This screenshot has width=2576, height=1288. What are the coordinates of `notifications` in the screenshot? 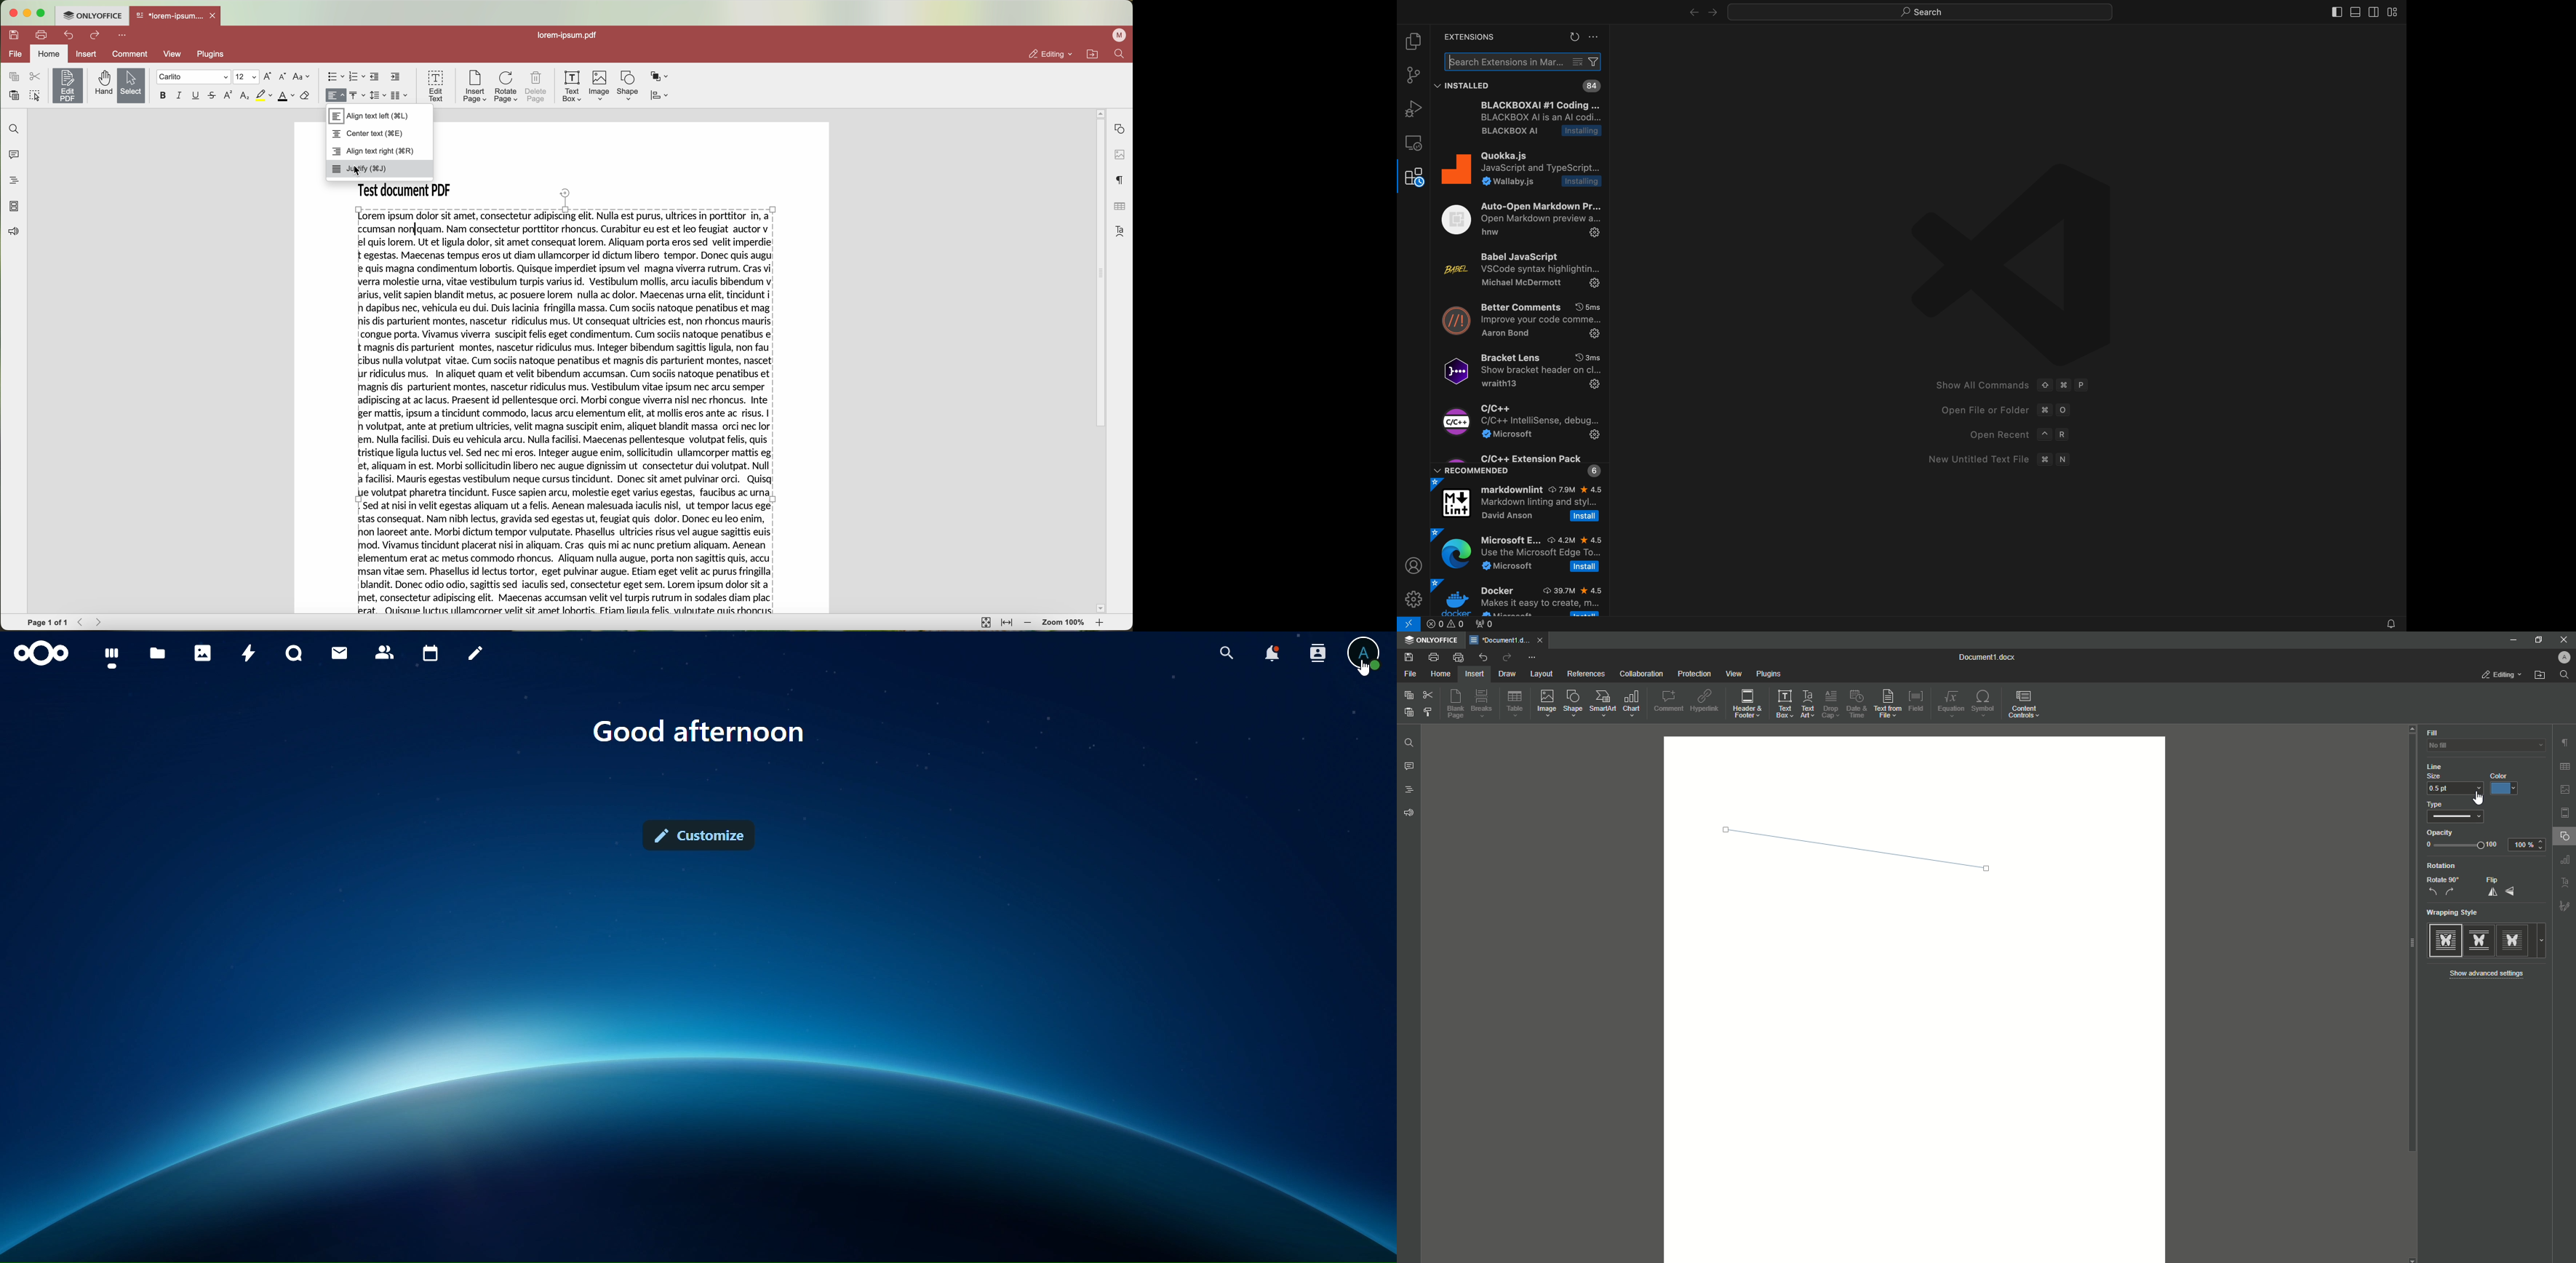 It's located at (1269, 653).